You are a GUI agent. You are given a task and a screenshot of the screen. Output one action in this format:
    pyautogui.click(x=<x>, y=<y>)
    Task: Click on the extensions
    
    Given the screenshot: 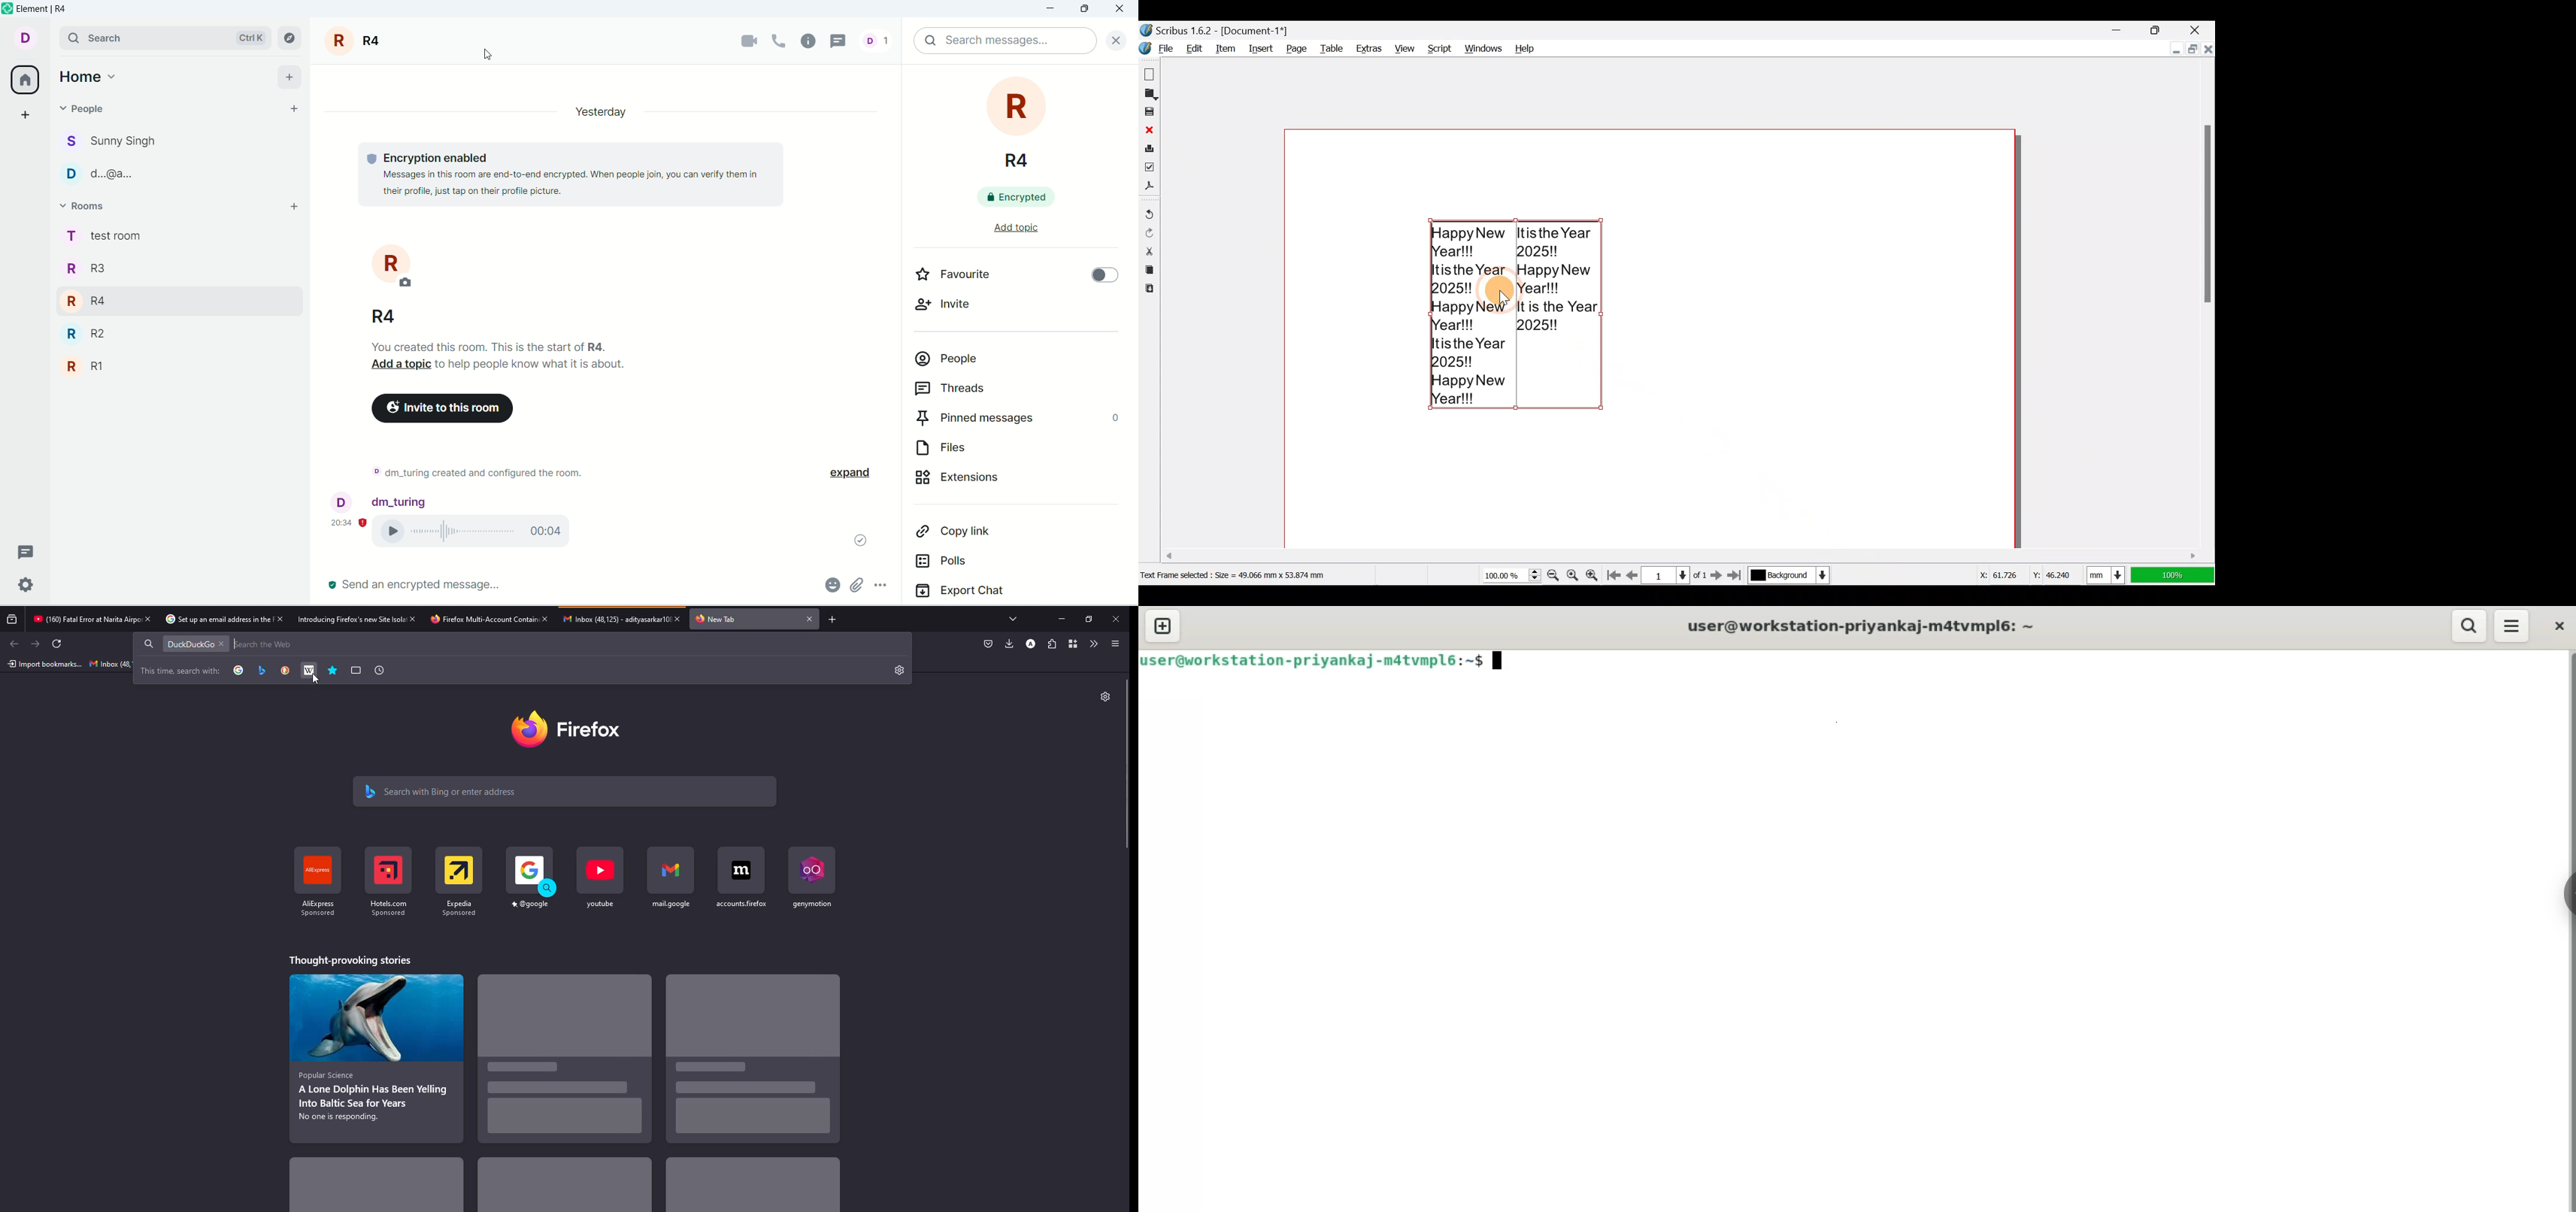 What is the action you would take?
    pyautogui.click(x=1052, y=644)
    